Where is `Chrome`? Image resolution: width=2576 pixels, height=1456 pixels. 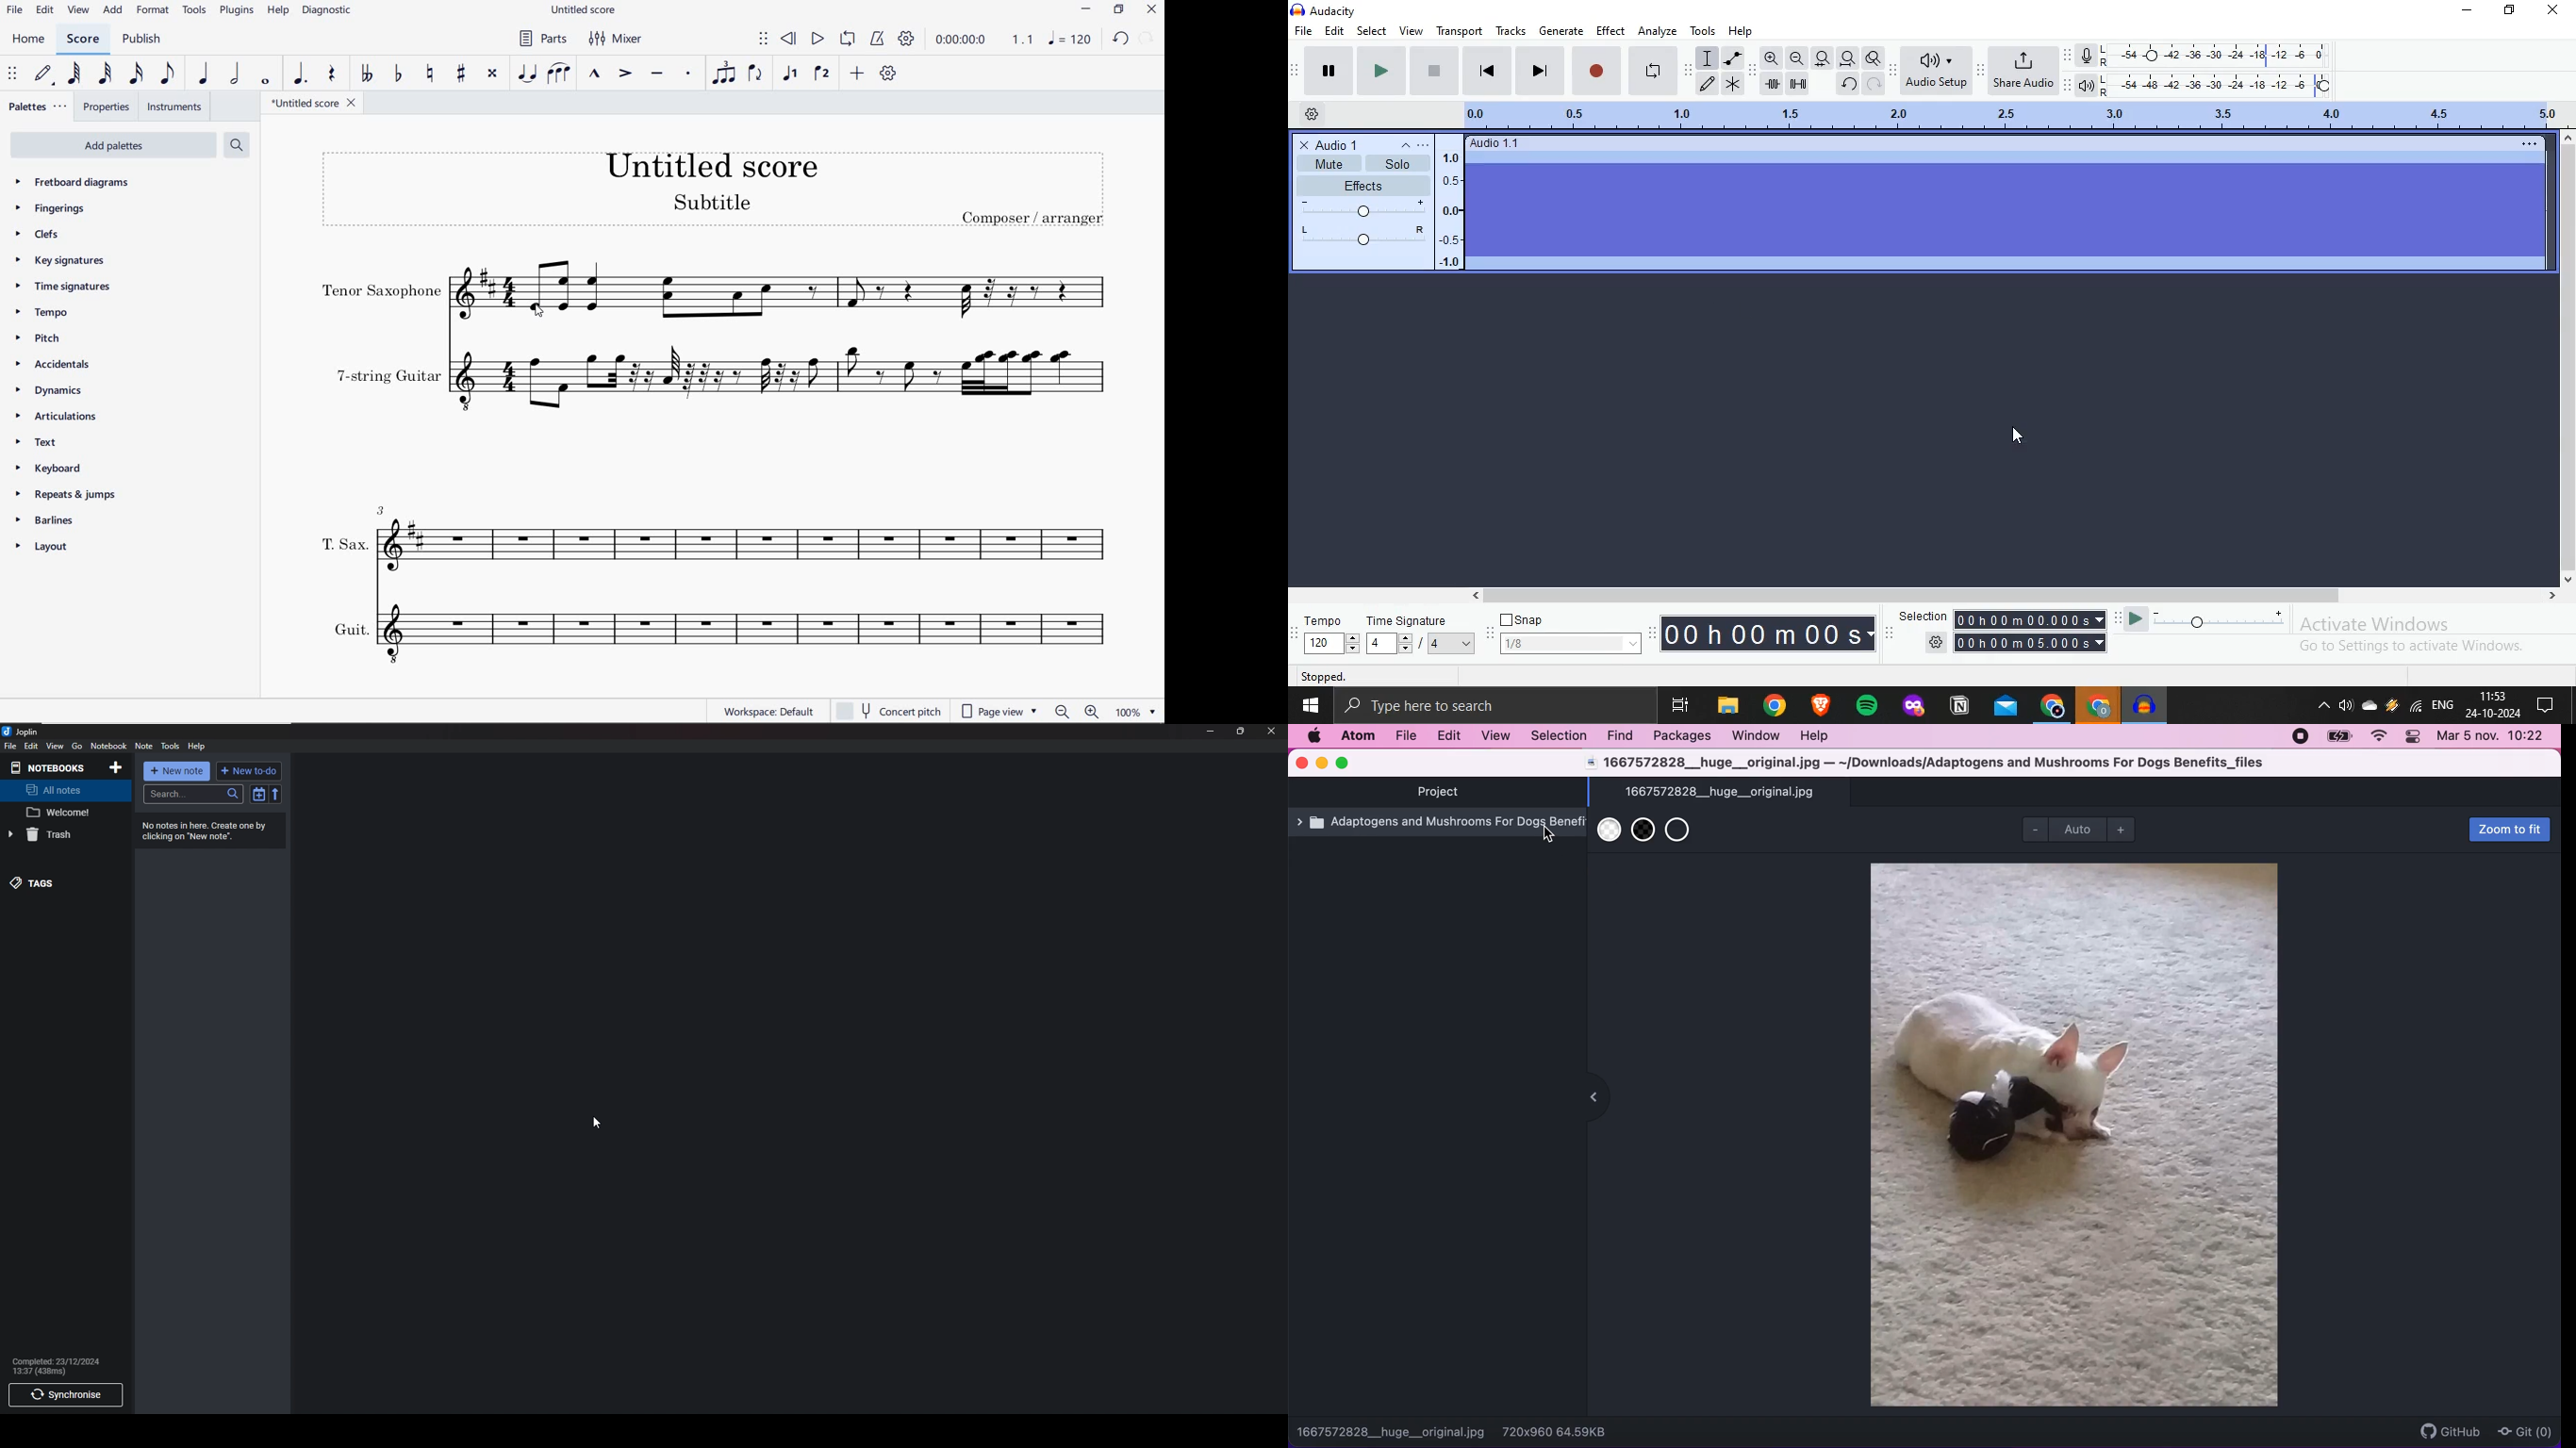
Chrome is located at coordinates (2051, 707).